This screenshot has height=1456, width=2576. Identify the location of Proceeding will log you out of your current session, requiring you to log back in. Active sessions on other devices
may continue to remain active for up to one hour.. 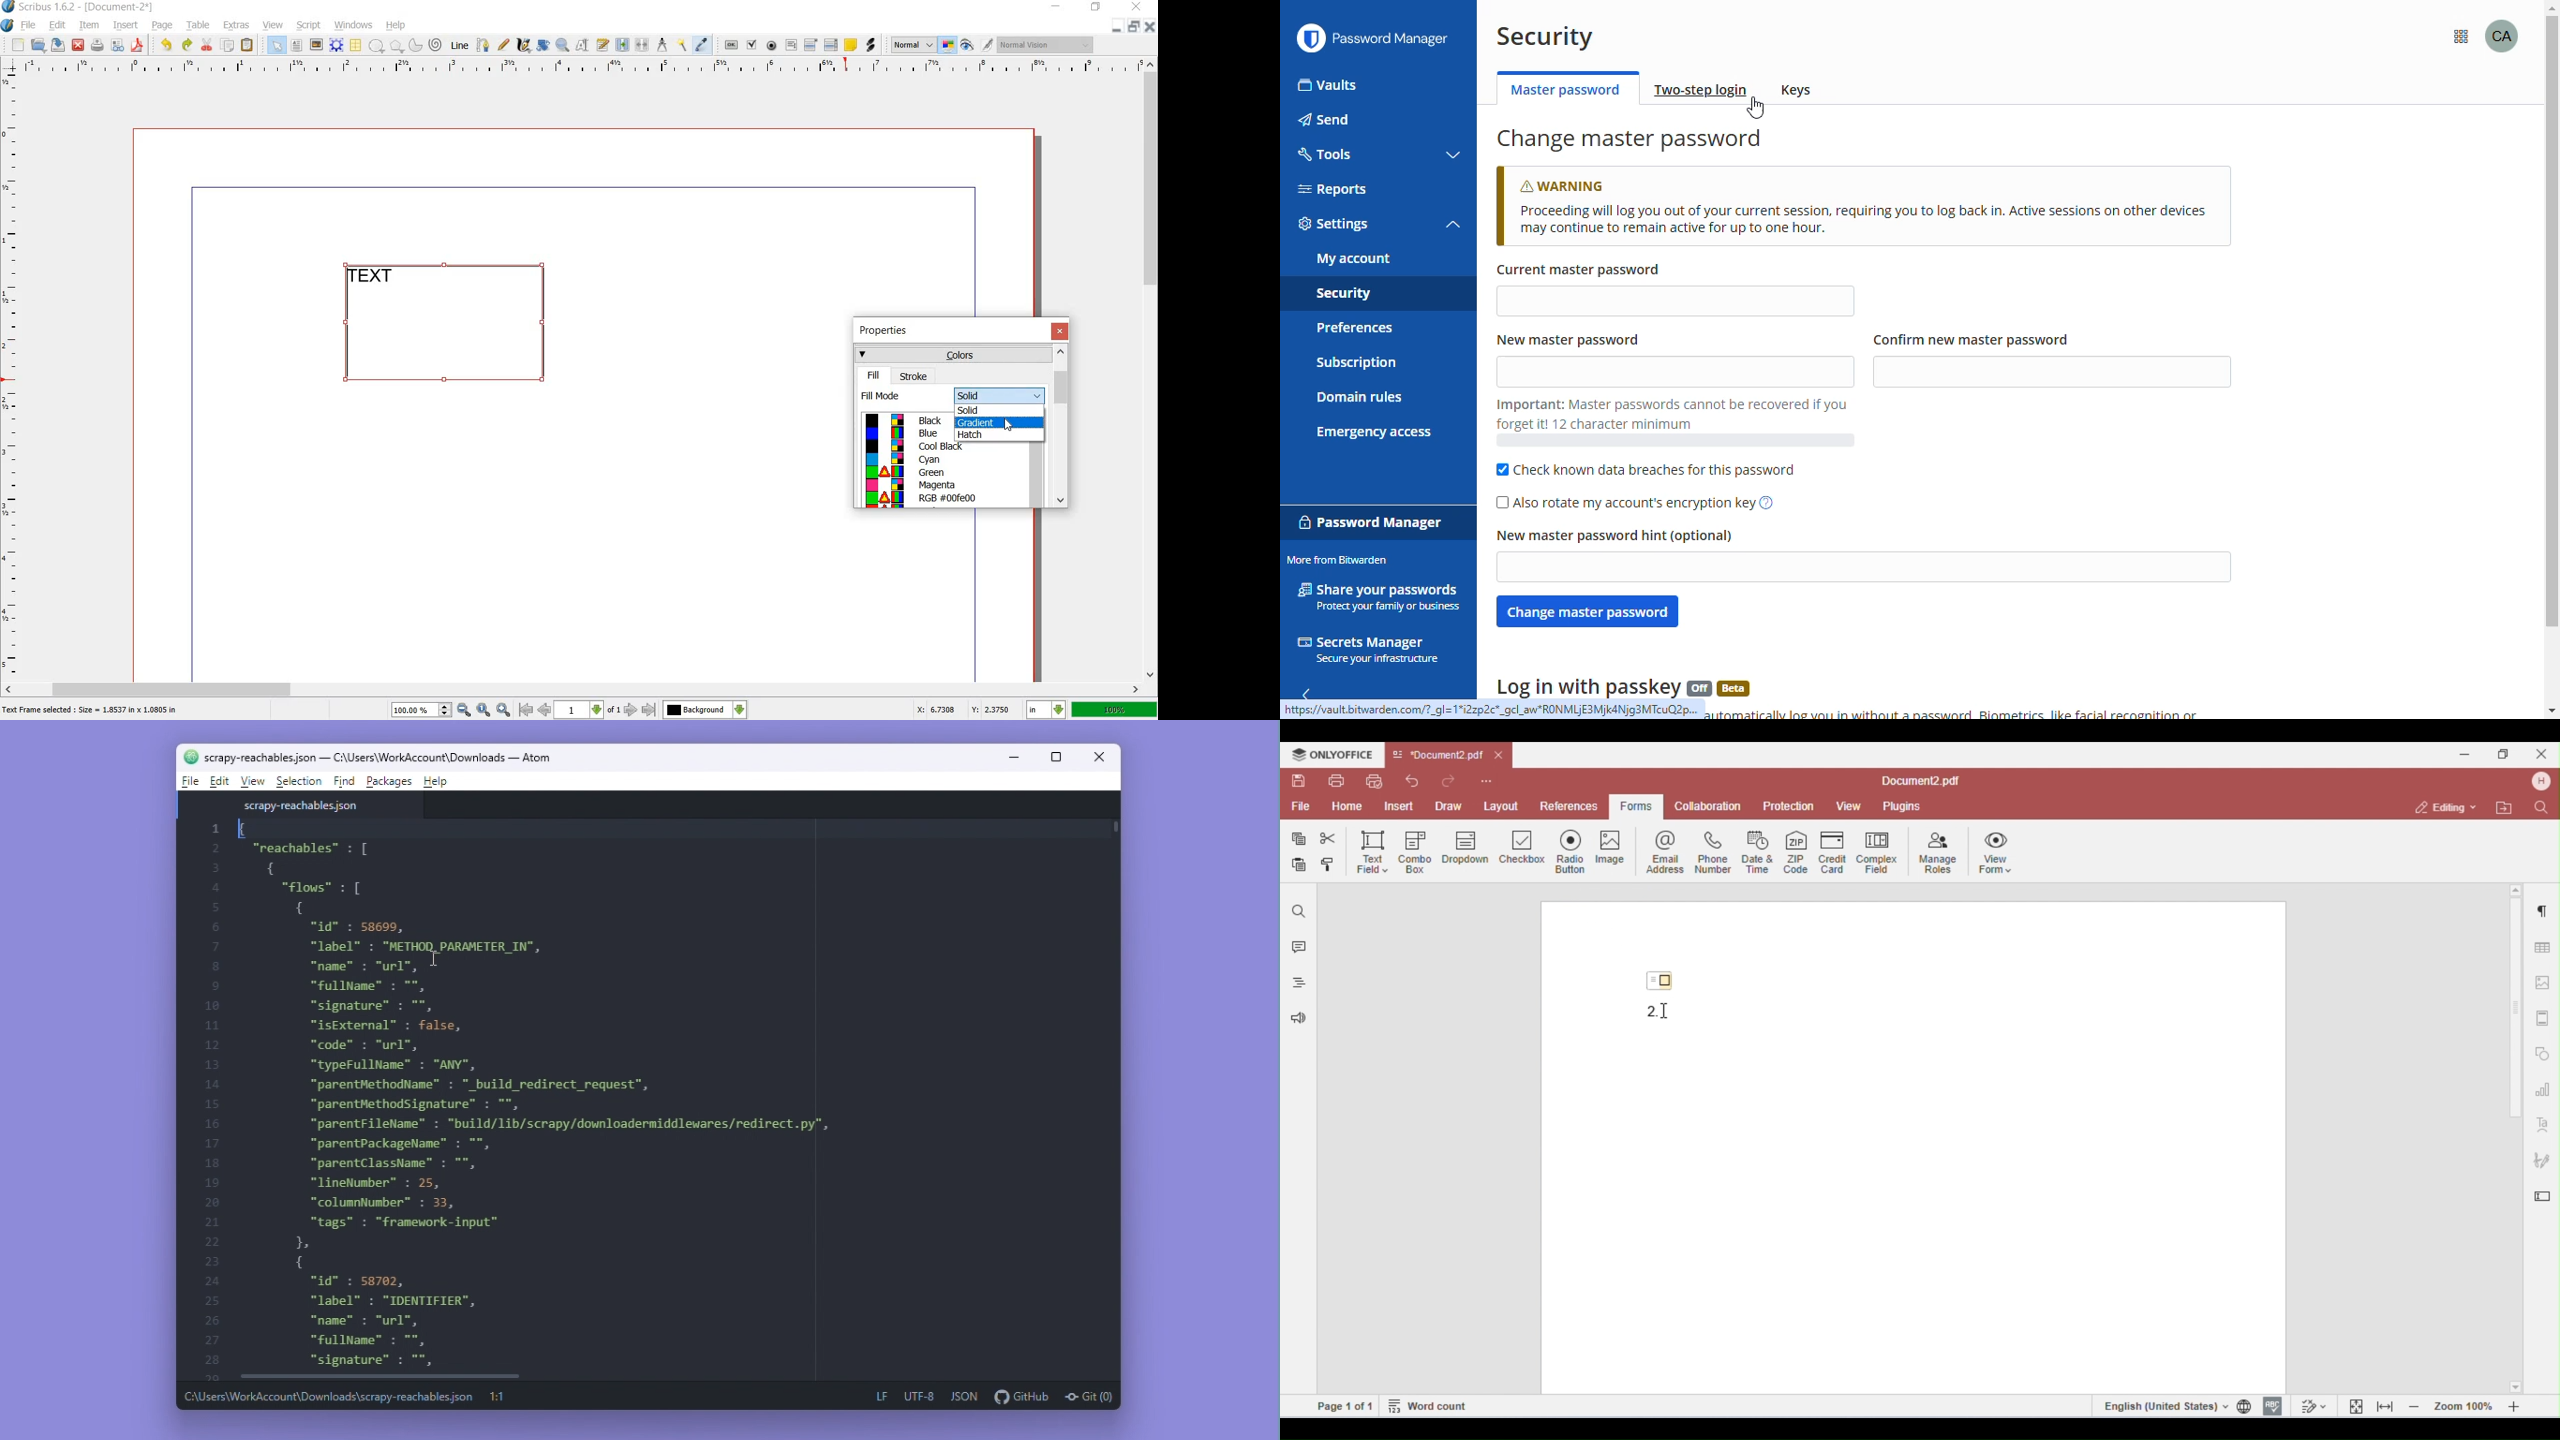
(1864, 220).